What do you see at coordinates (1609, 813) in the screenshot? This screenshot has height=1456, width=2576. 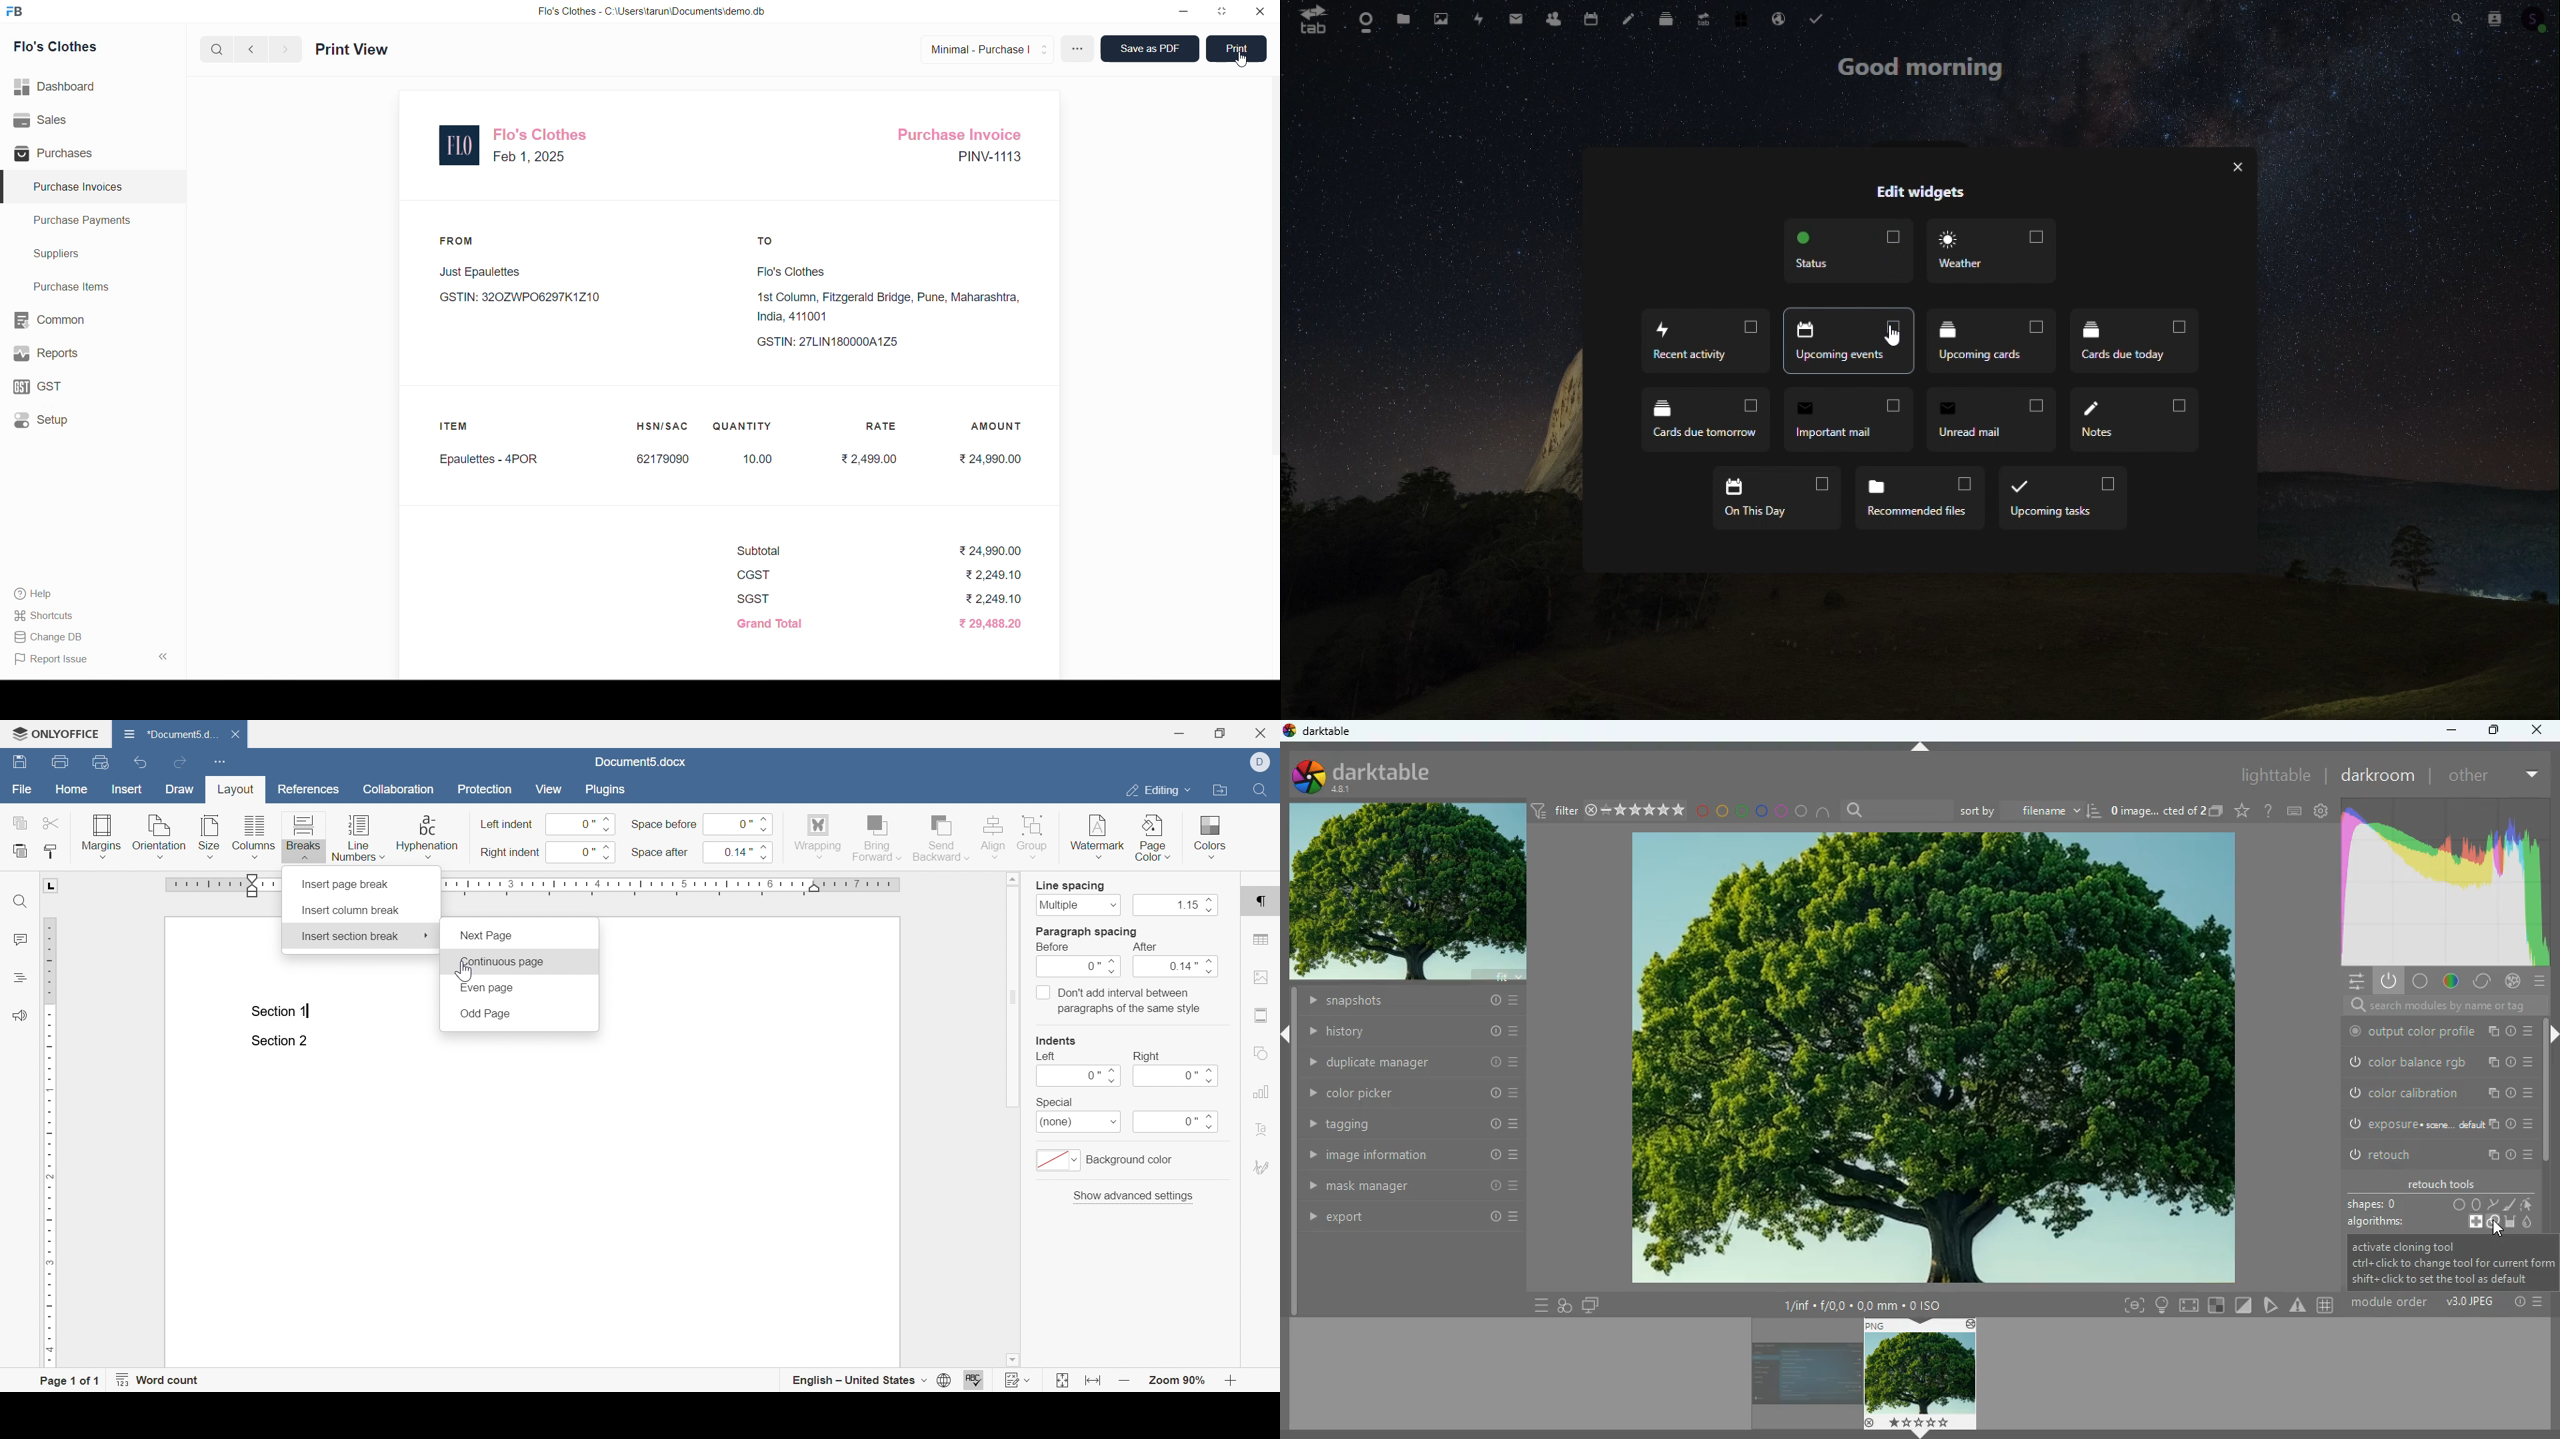 I see `filter` at bounding box center [1609, 813].